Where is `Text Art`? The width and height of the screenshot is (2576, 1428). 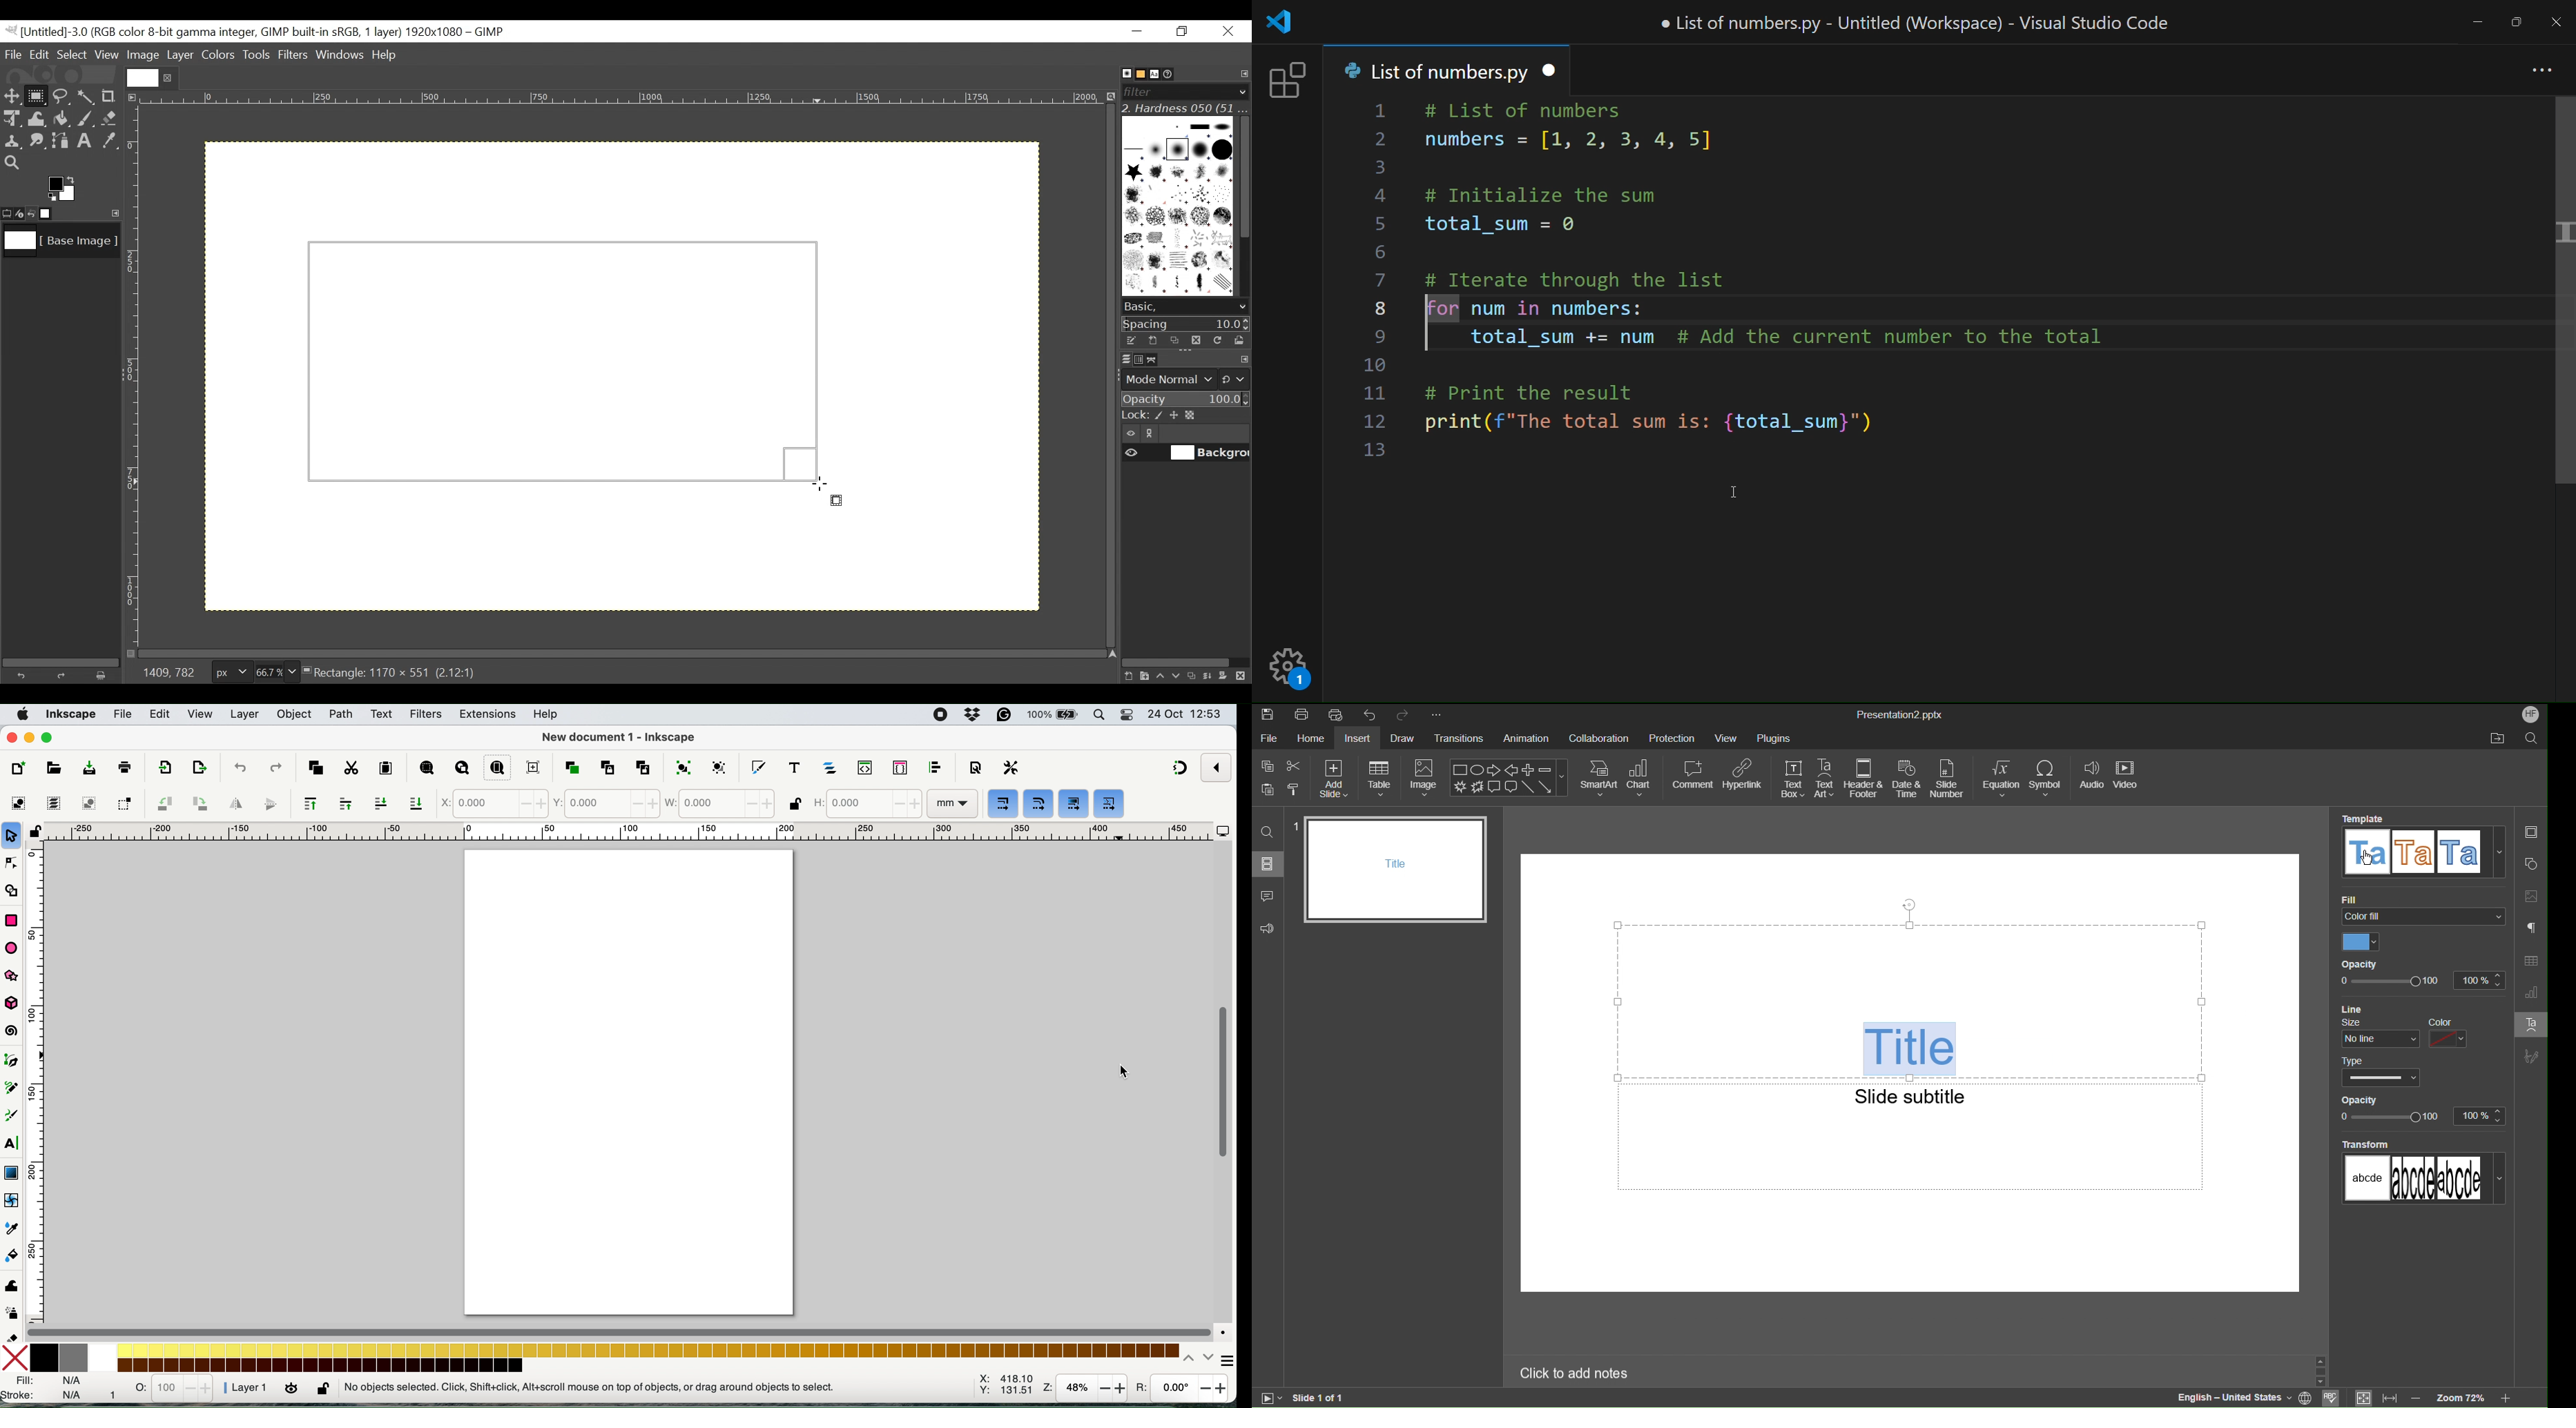
Text Art is located at coordinates (1827, 779).